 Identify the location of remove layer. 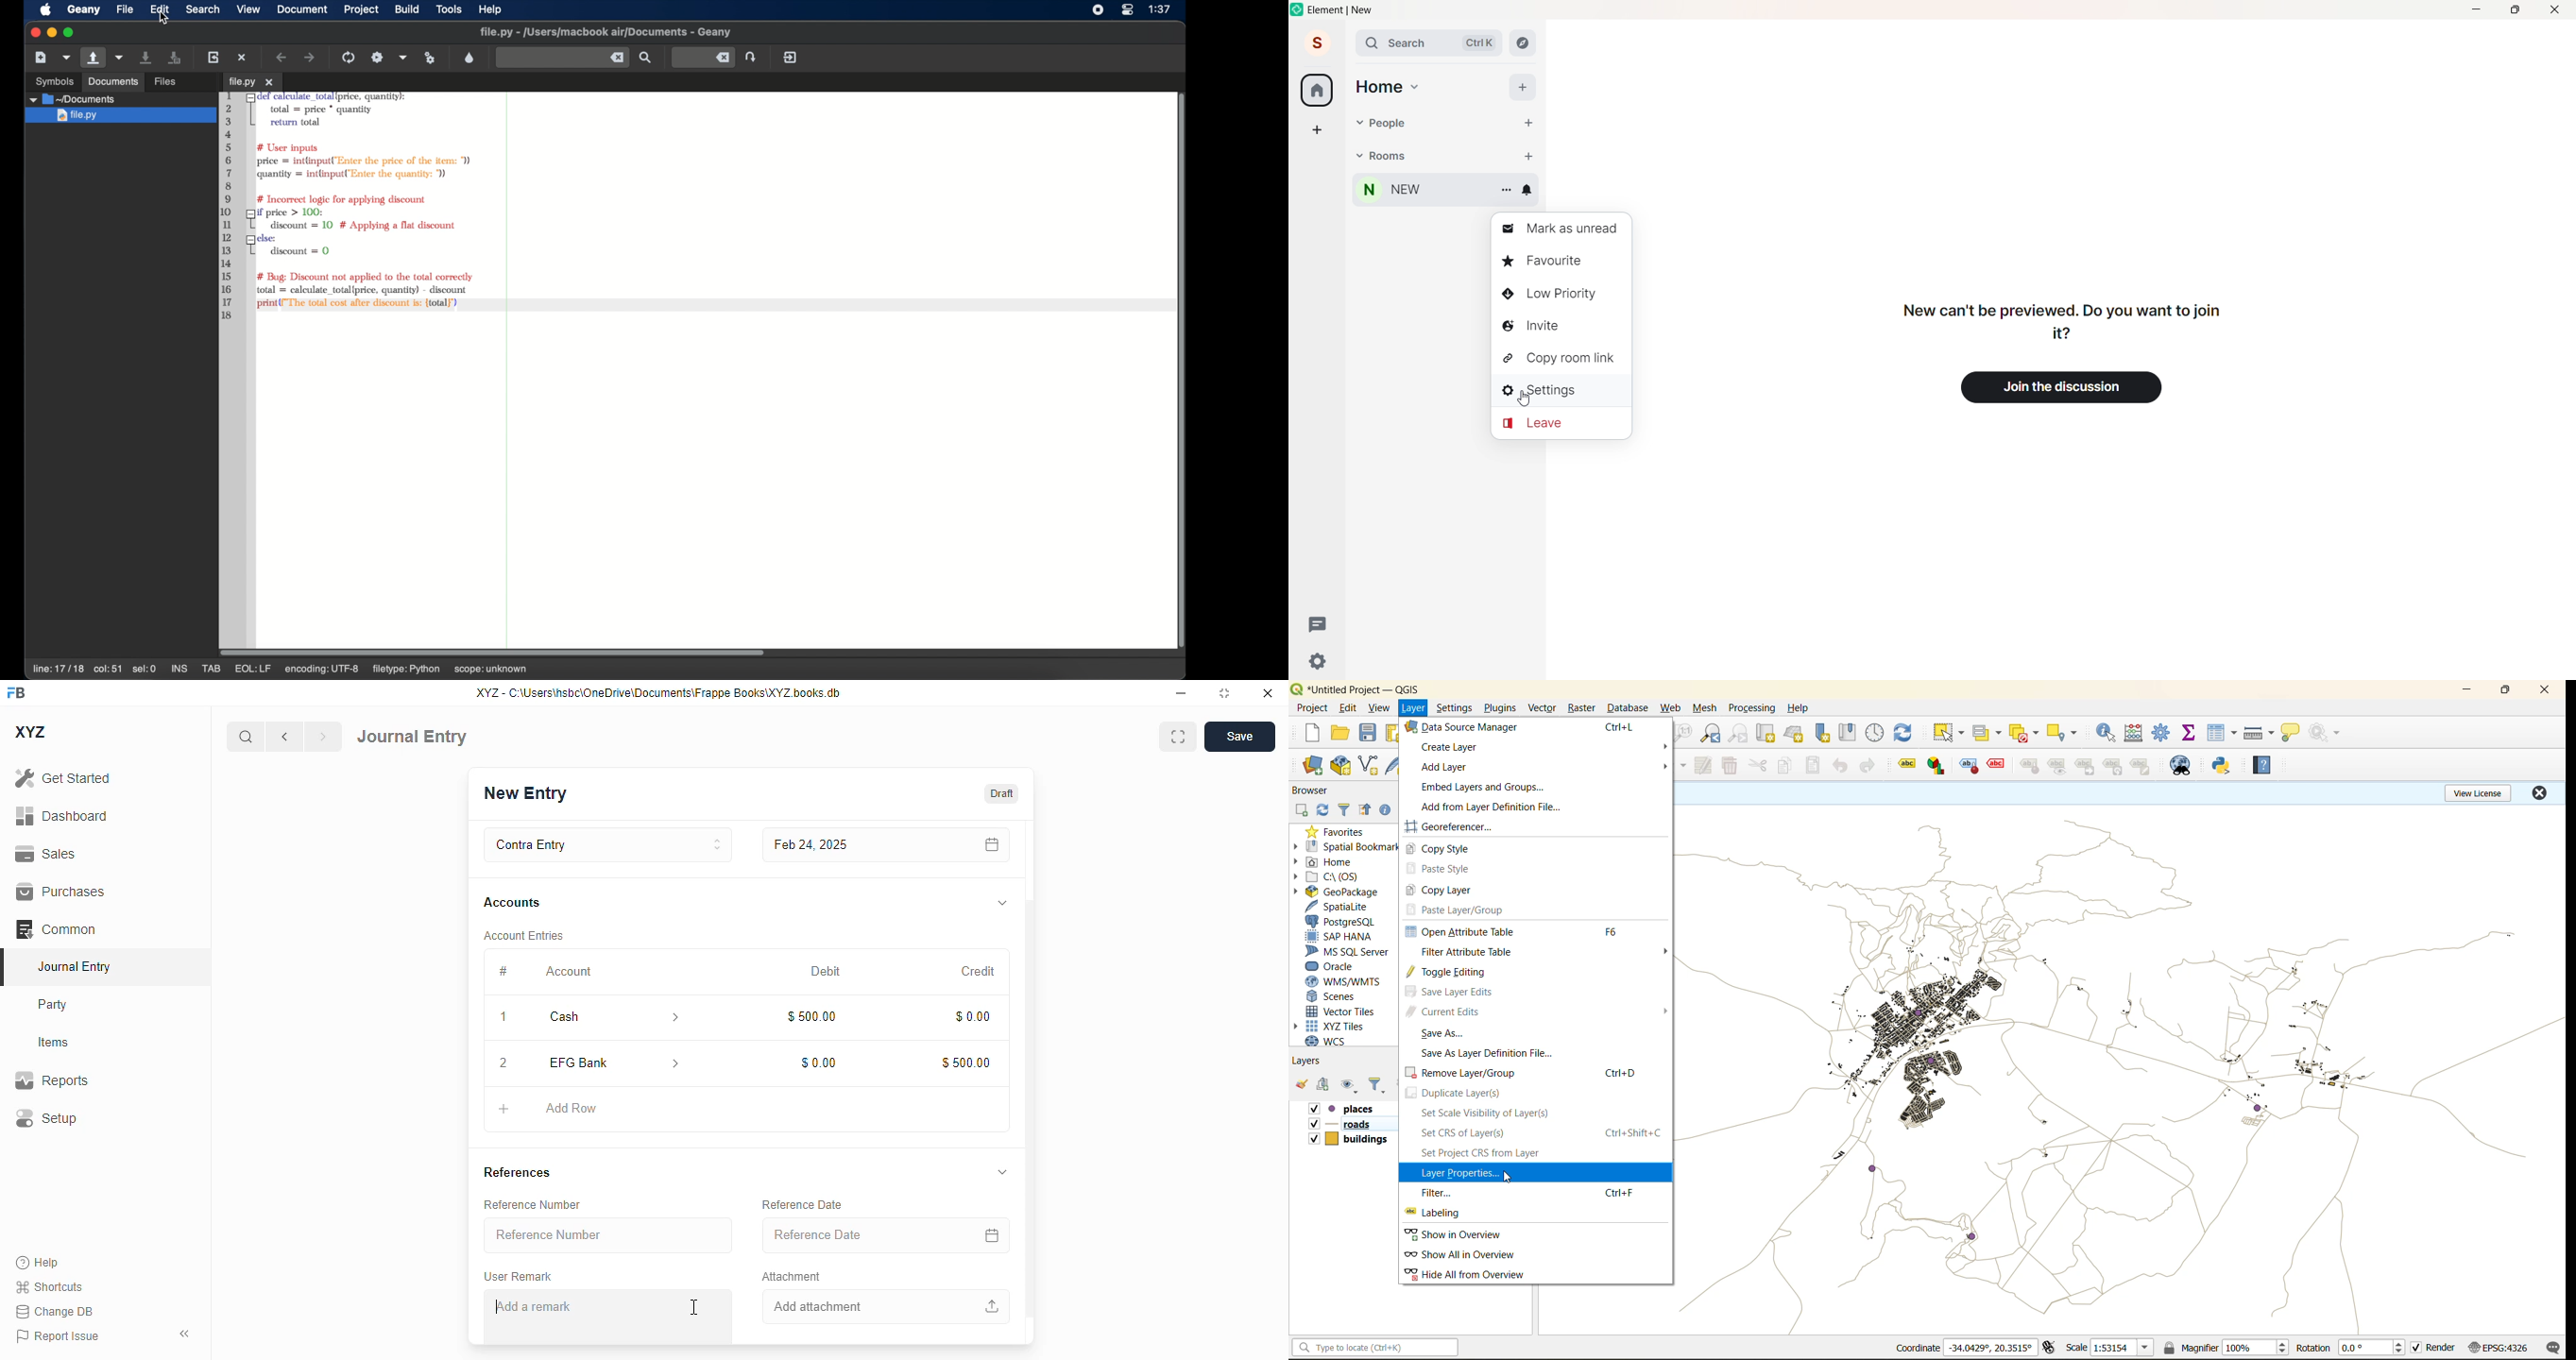
(1532, 1073).